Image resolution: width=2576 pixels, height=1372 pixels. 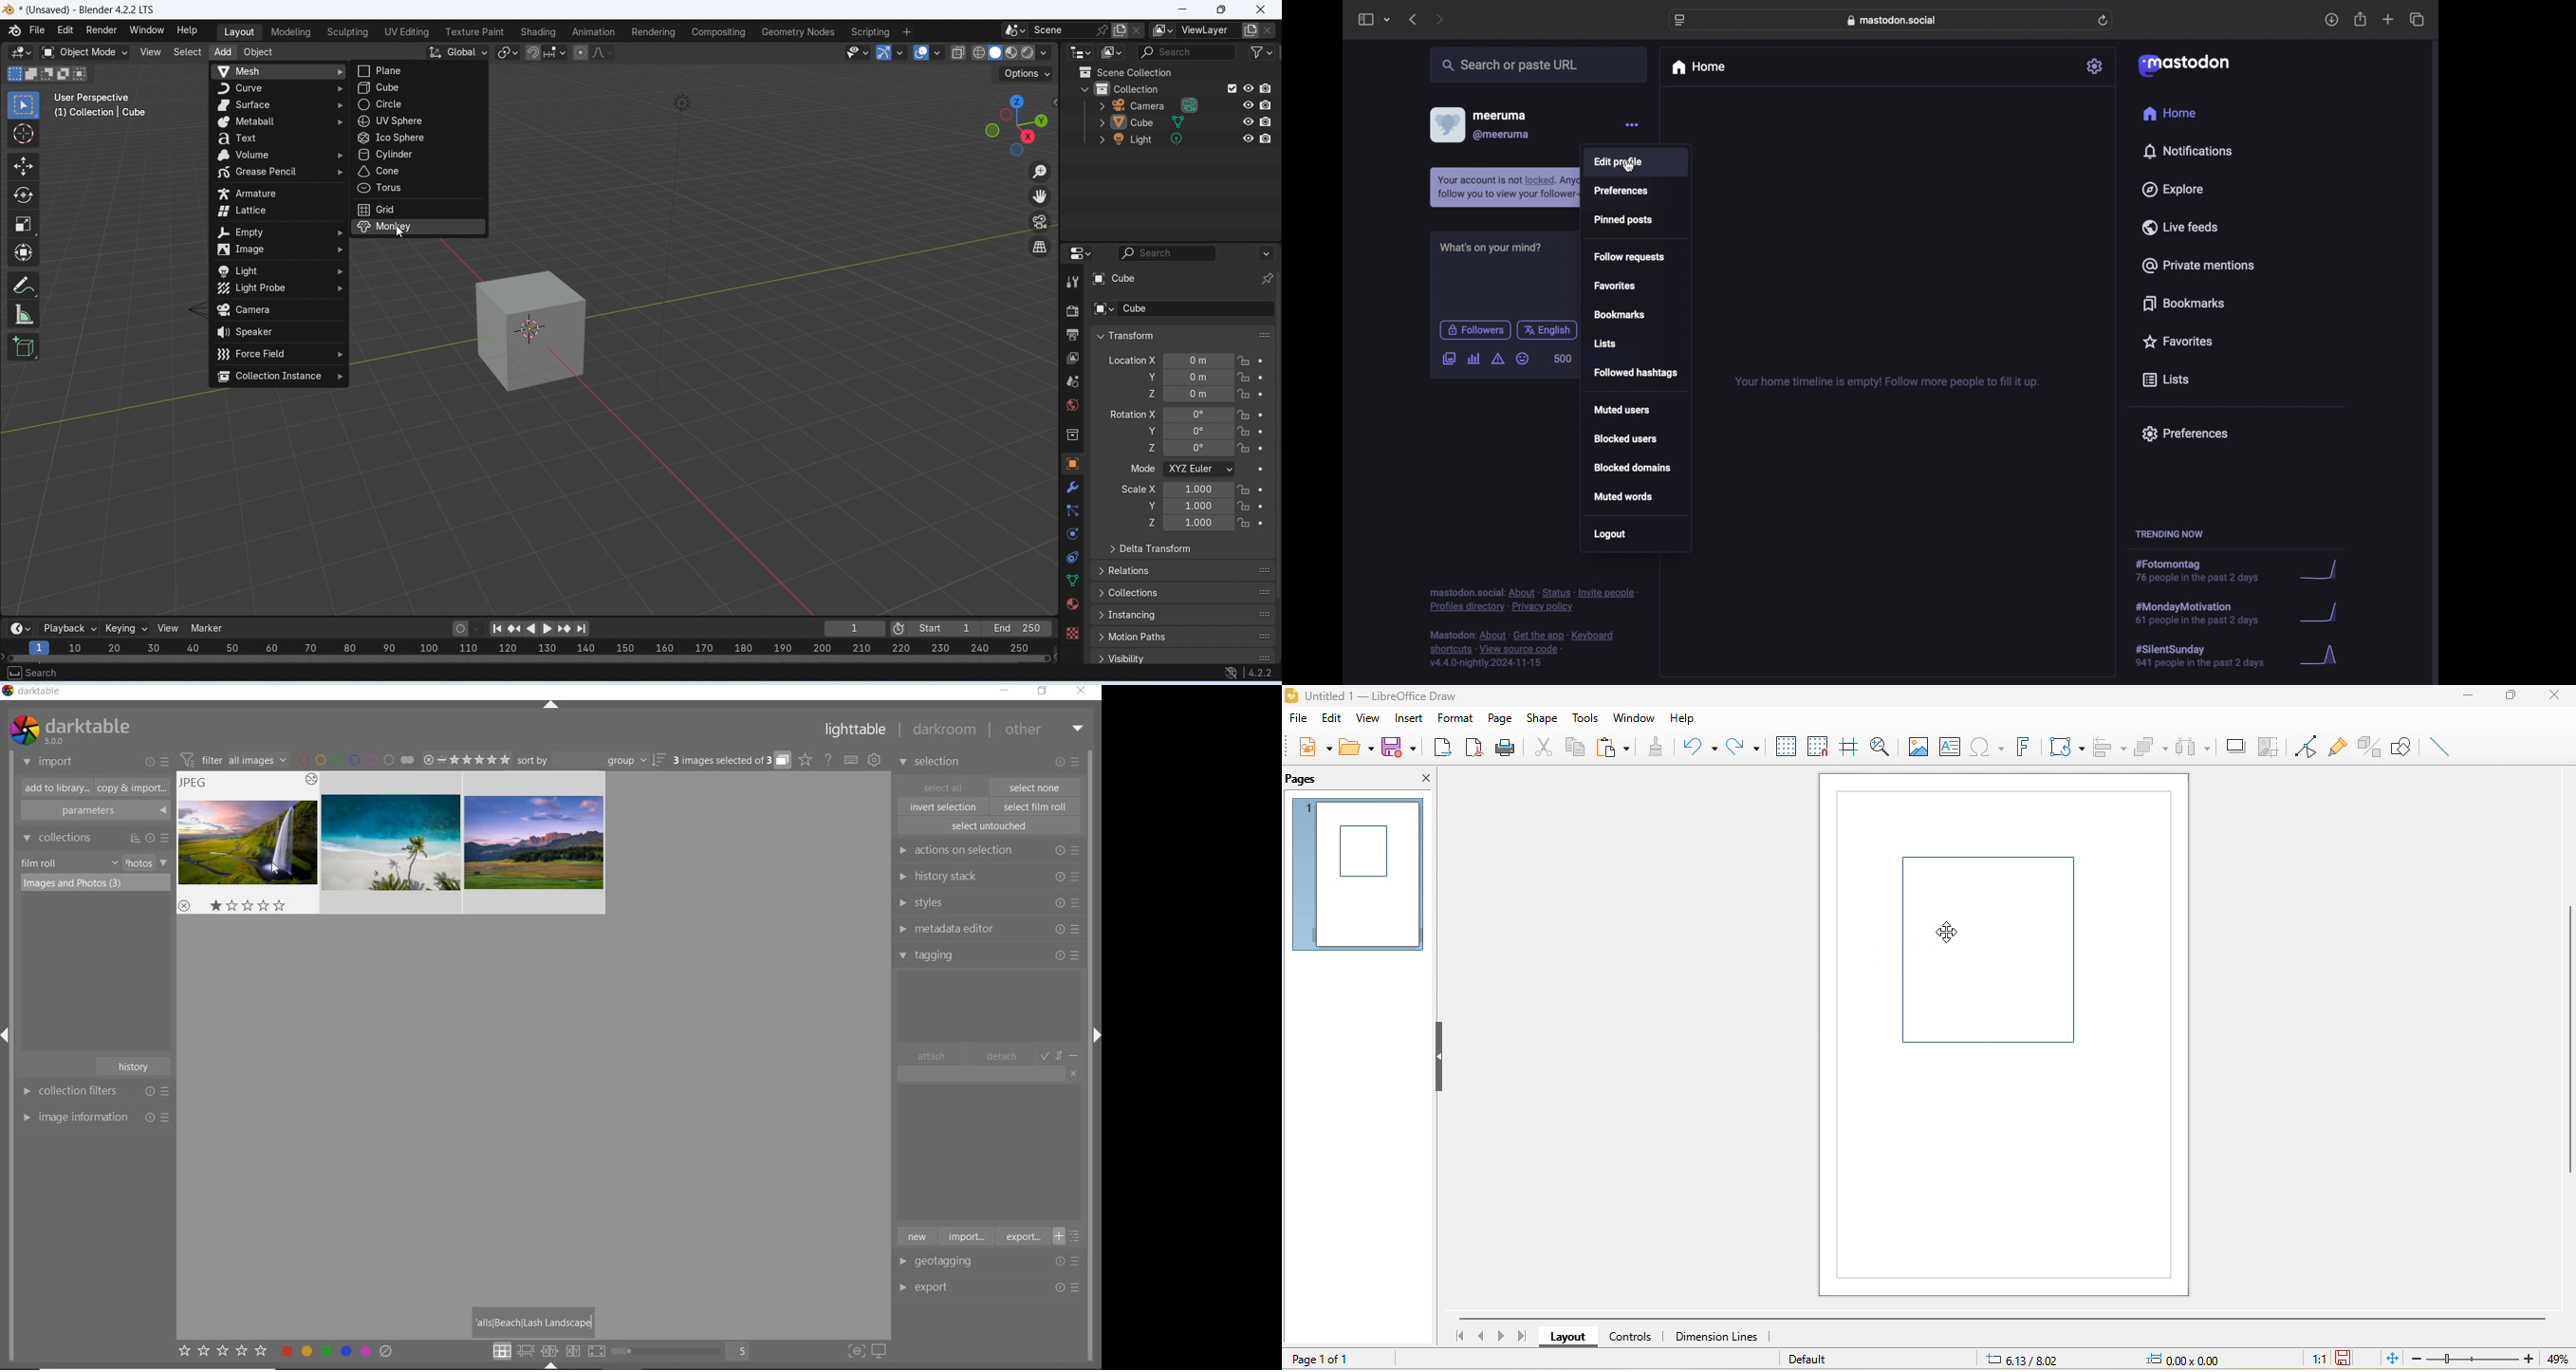 I want to click on y, so click(x=1144, y=505).